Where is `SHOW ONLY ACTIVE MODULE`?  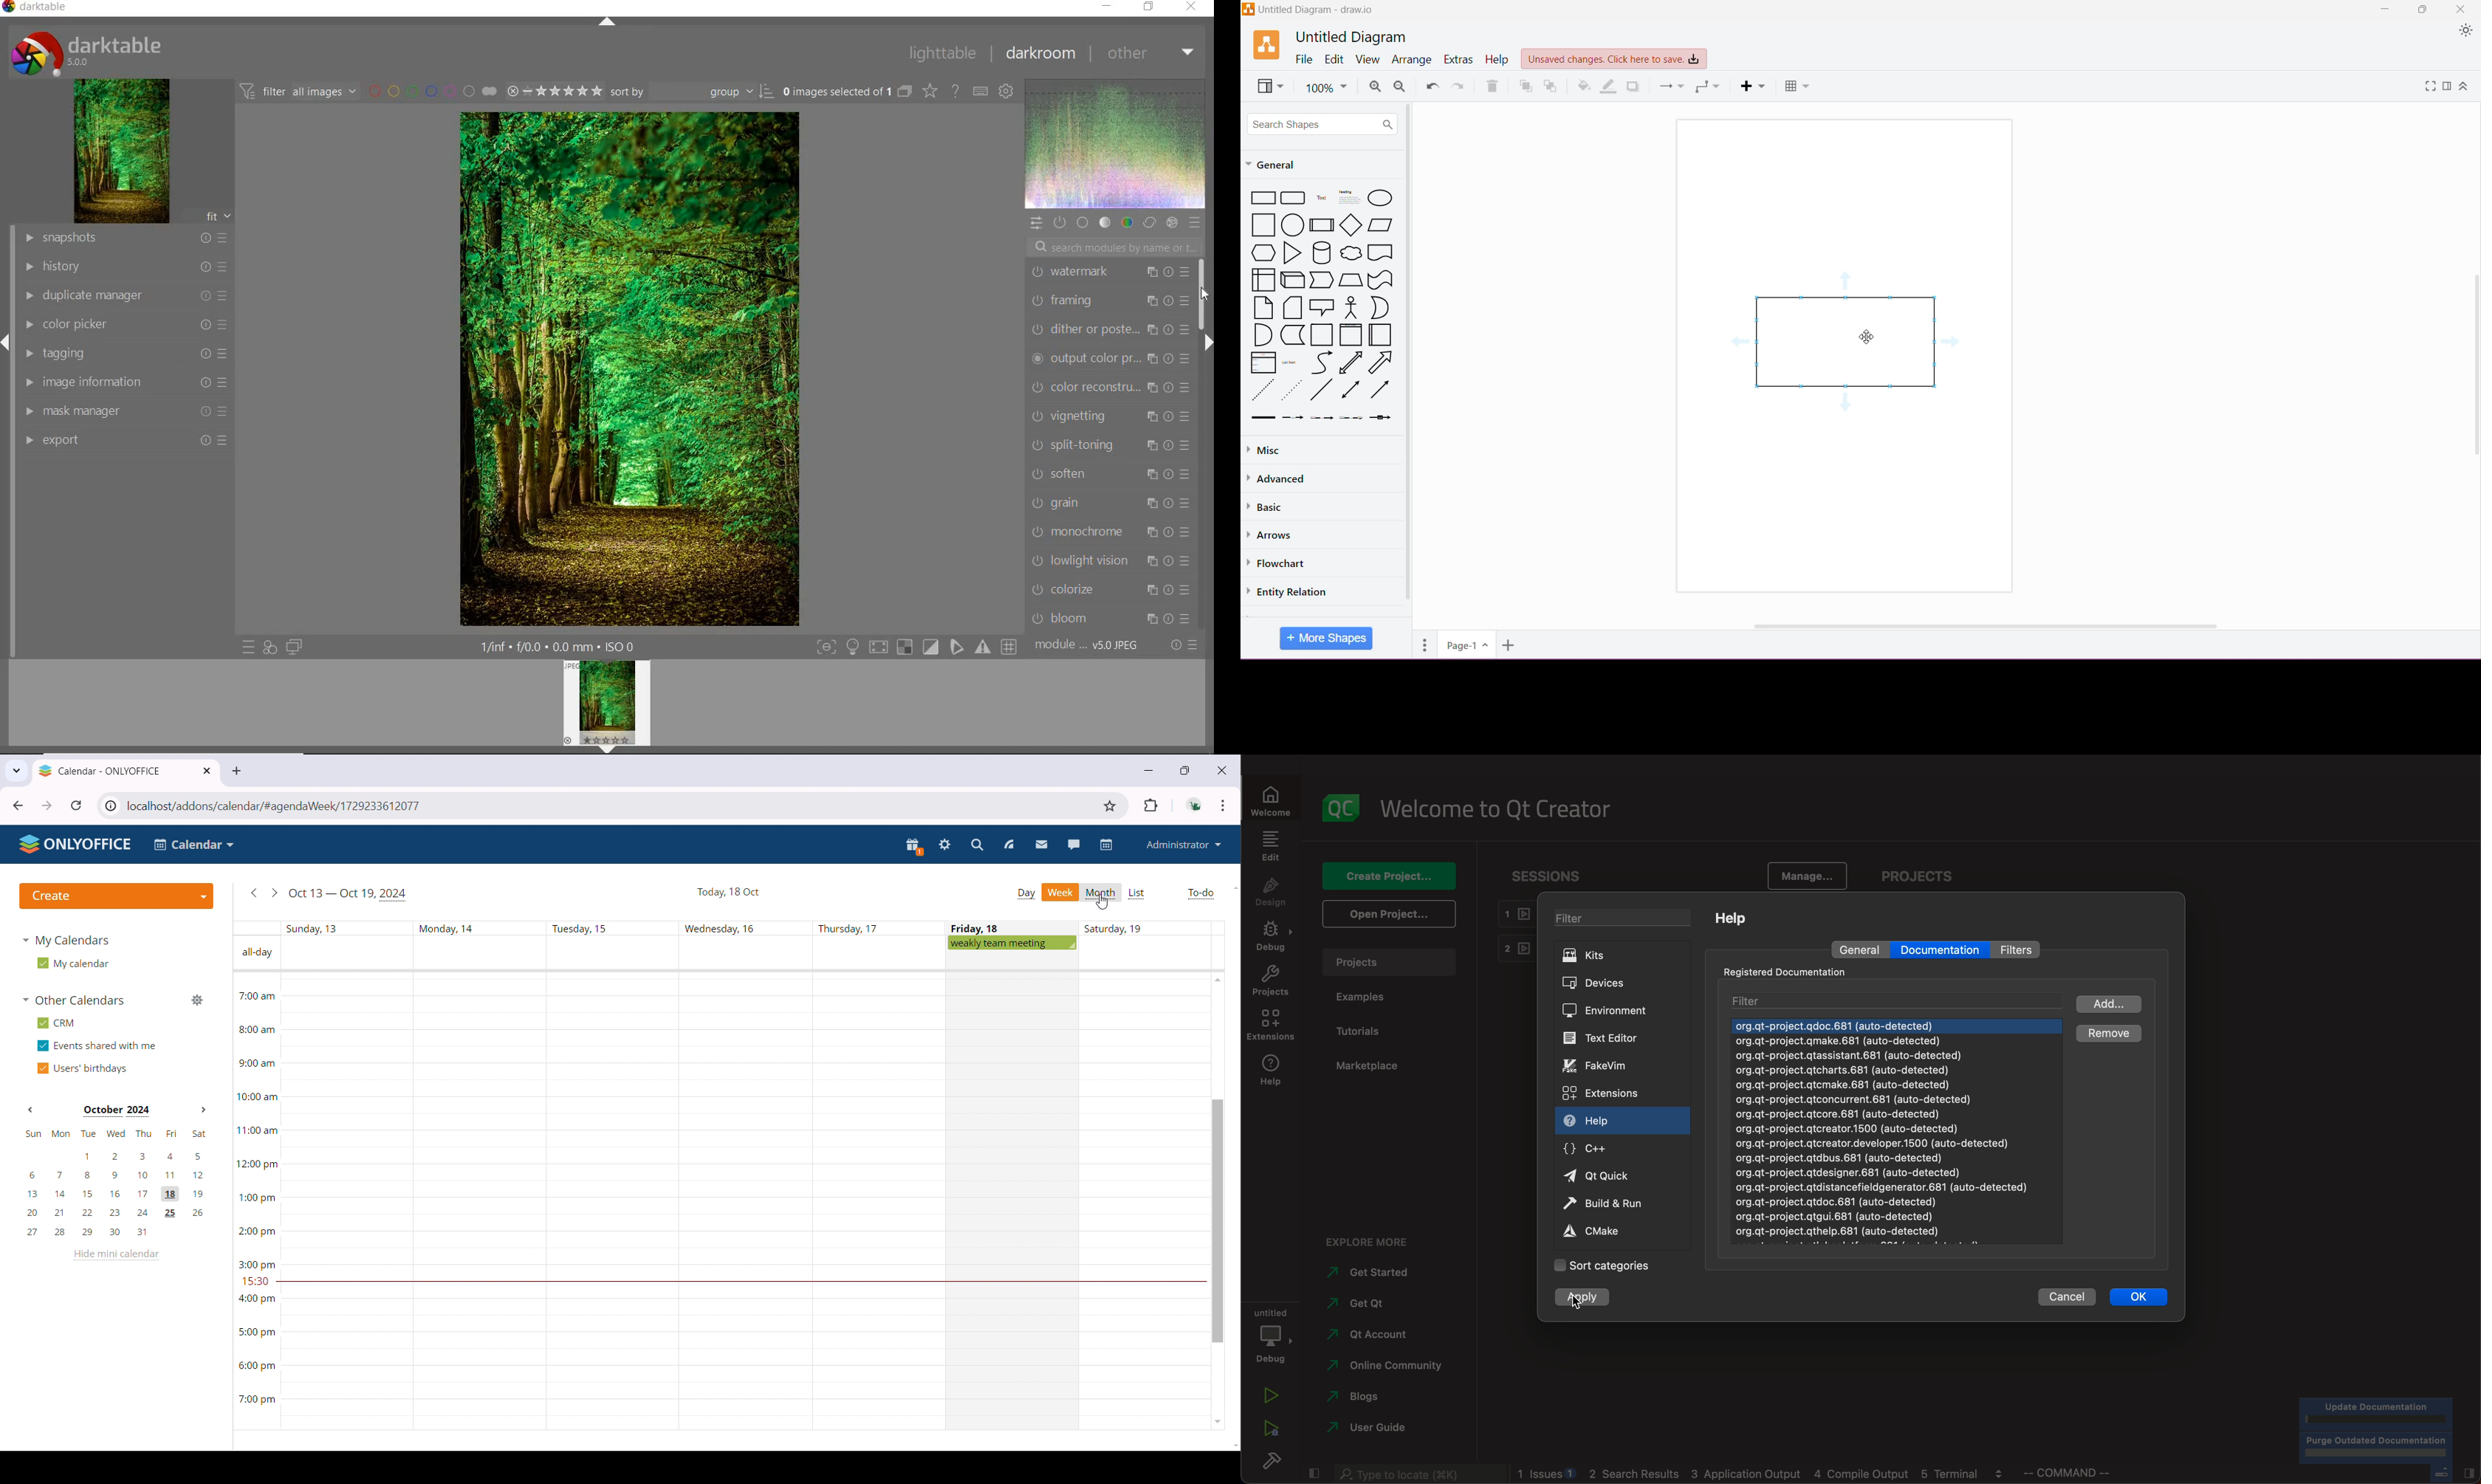 SHOW ONLY ACTIVE MODULE is located at coordinates (1060, 222).